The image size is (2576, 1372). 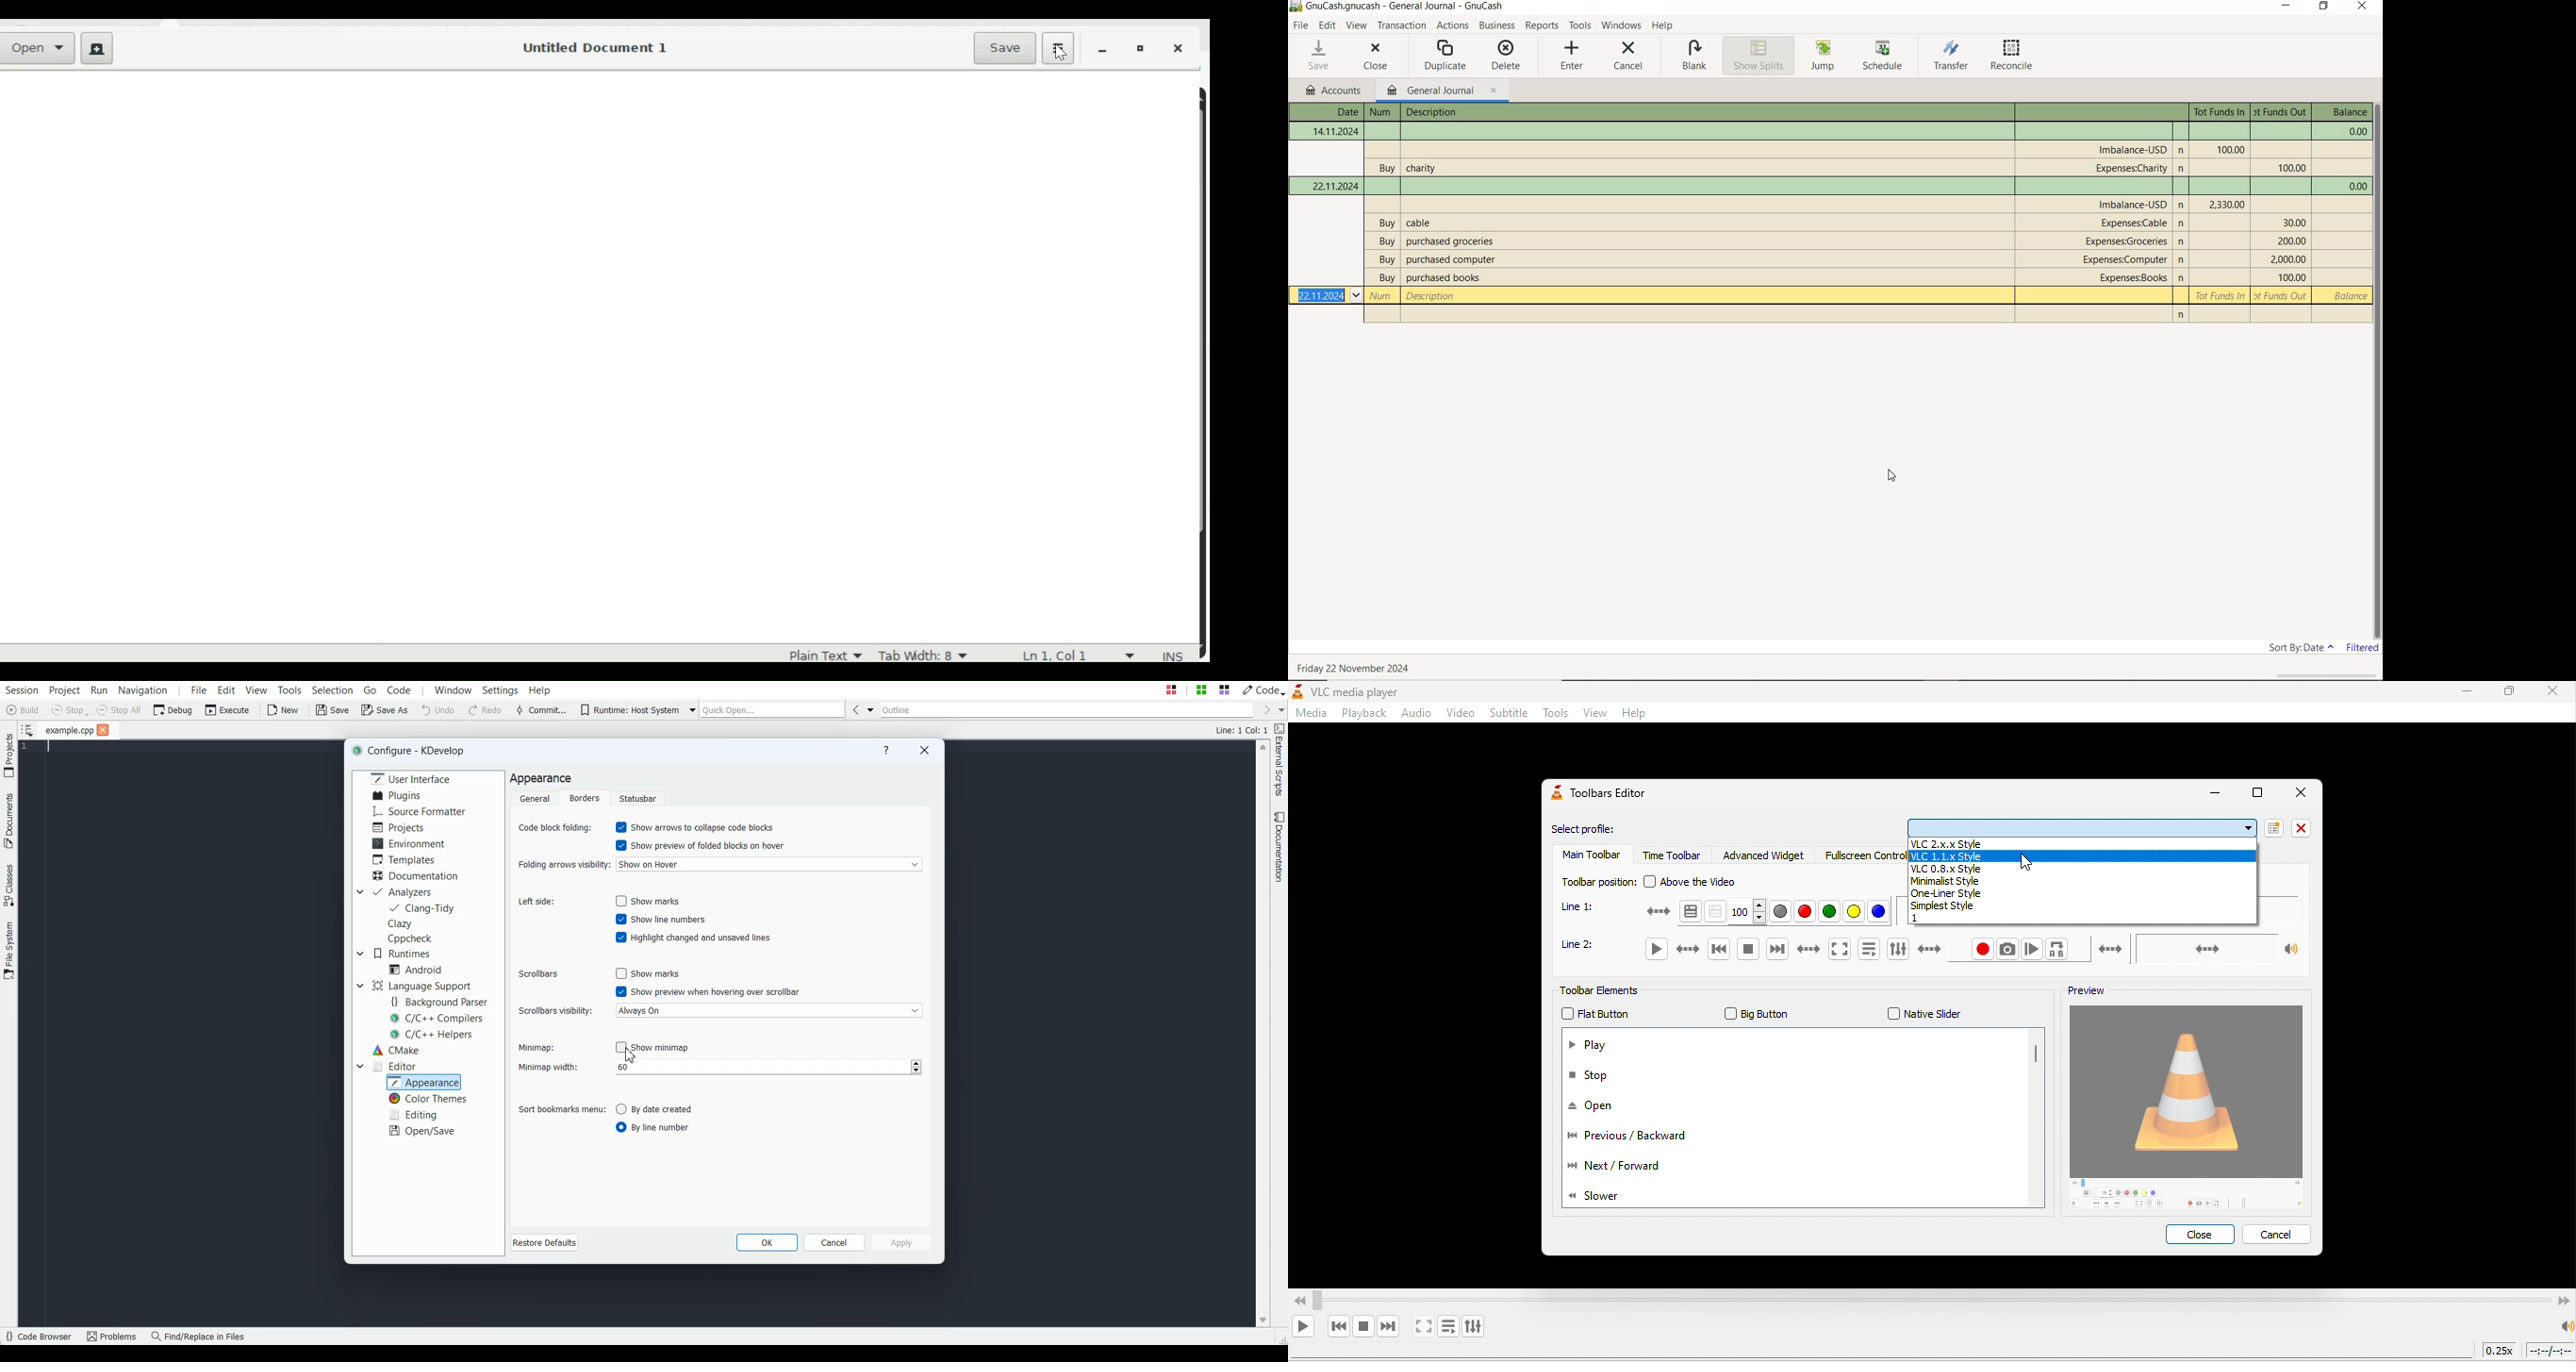 I want to click on Open, so click(x=40, y=49).